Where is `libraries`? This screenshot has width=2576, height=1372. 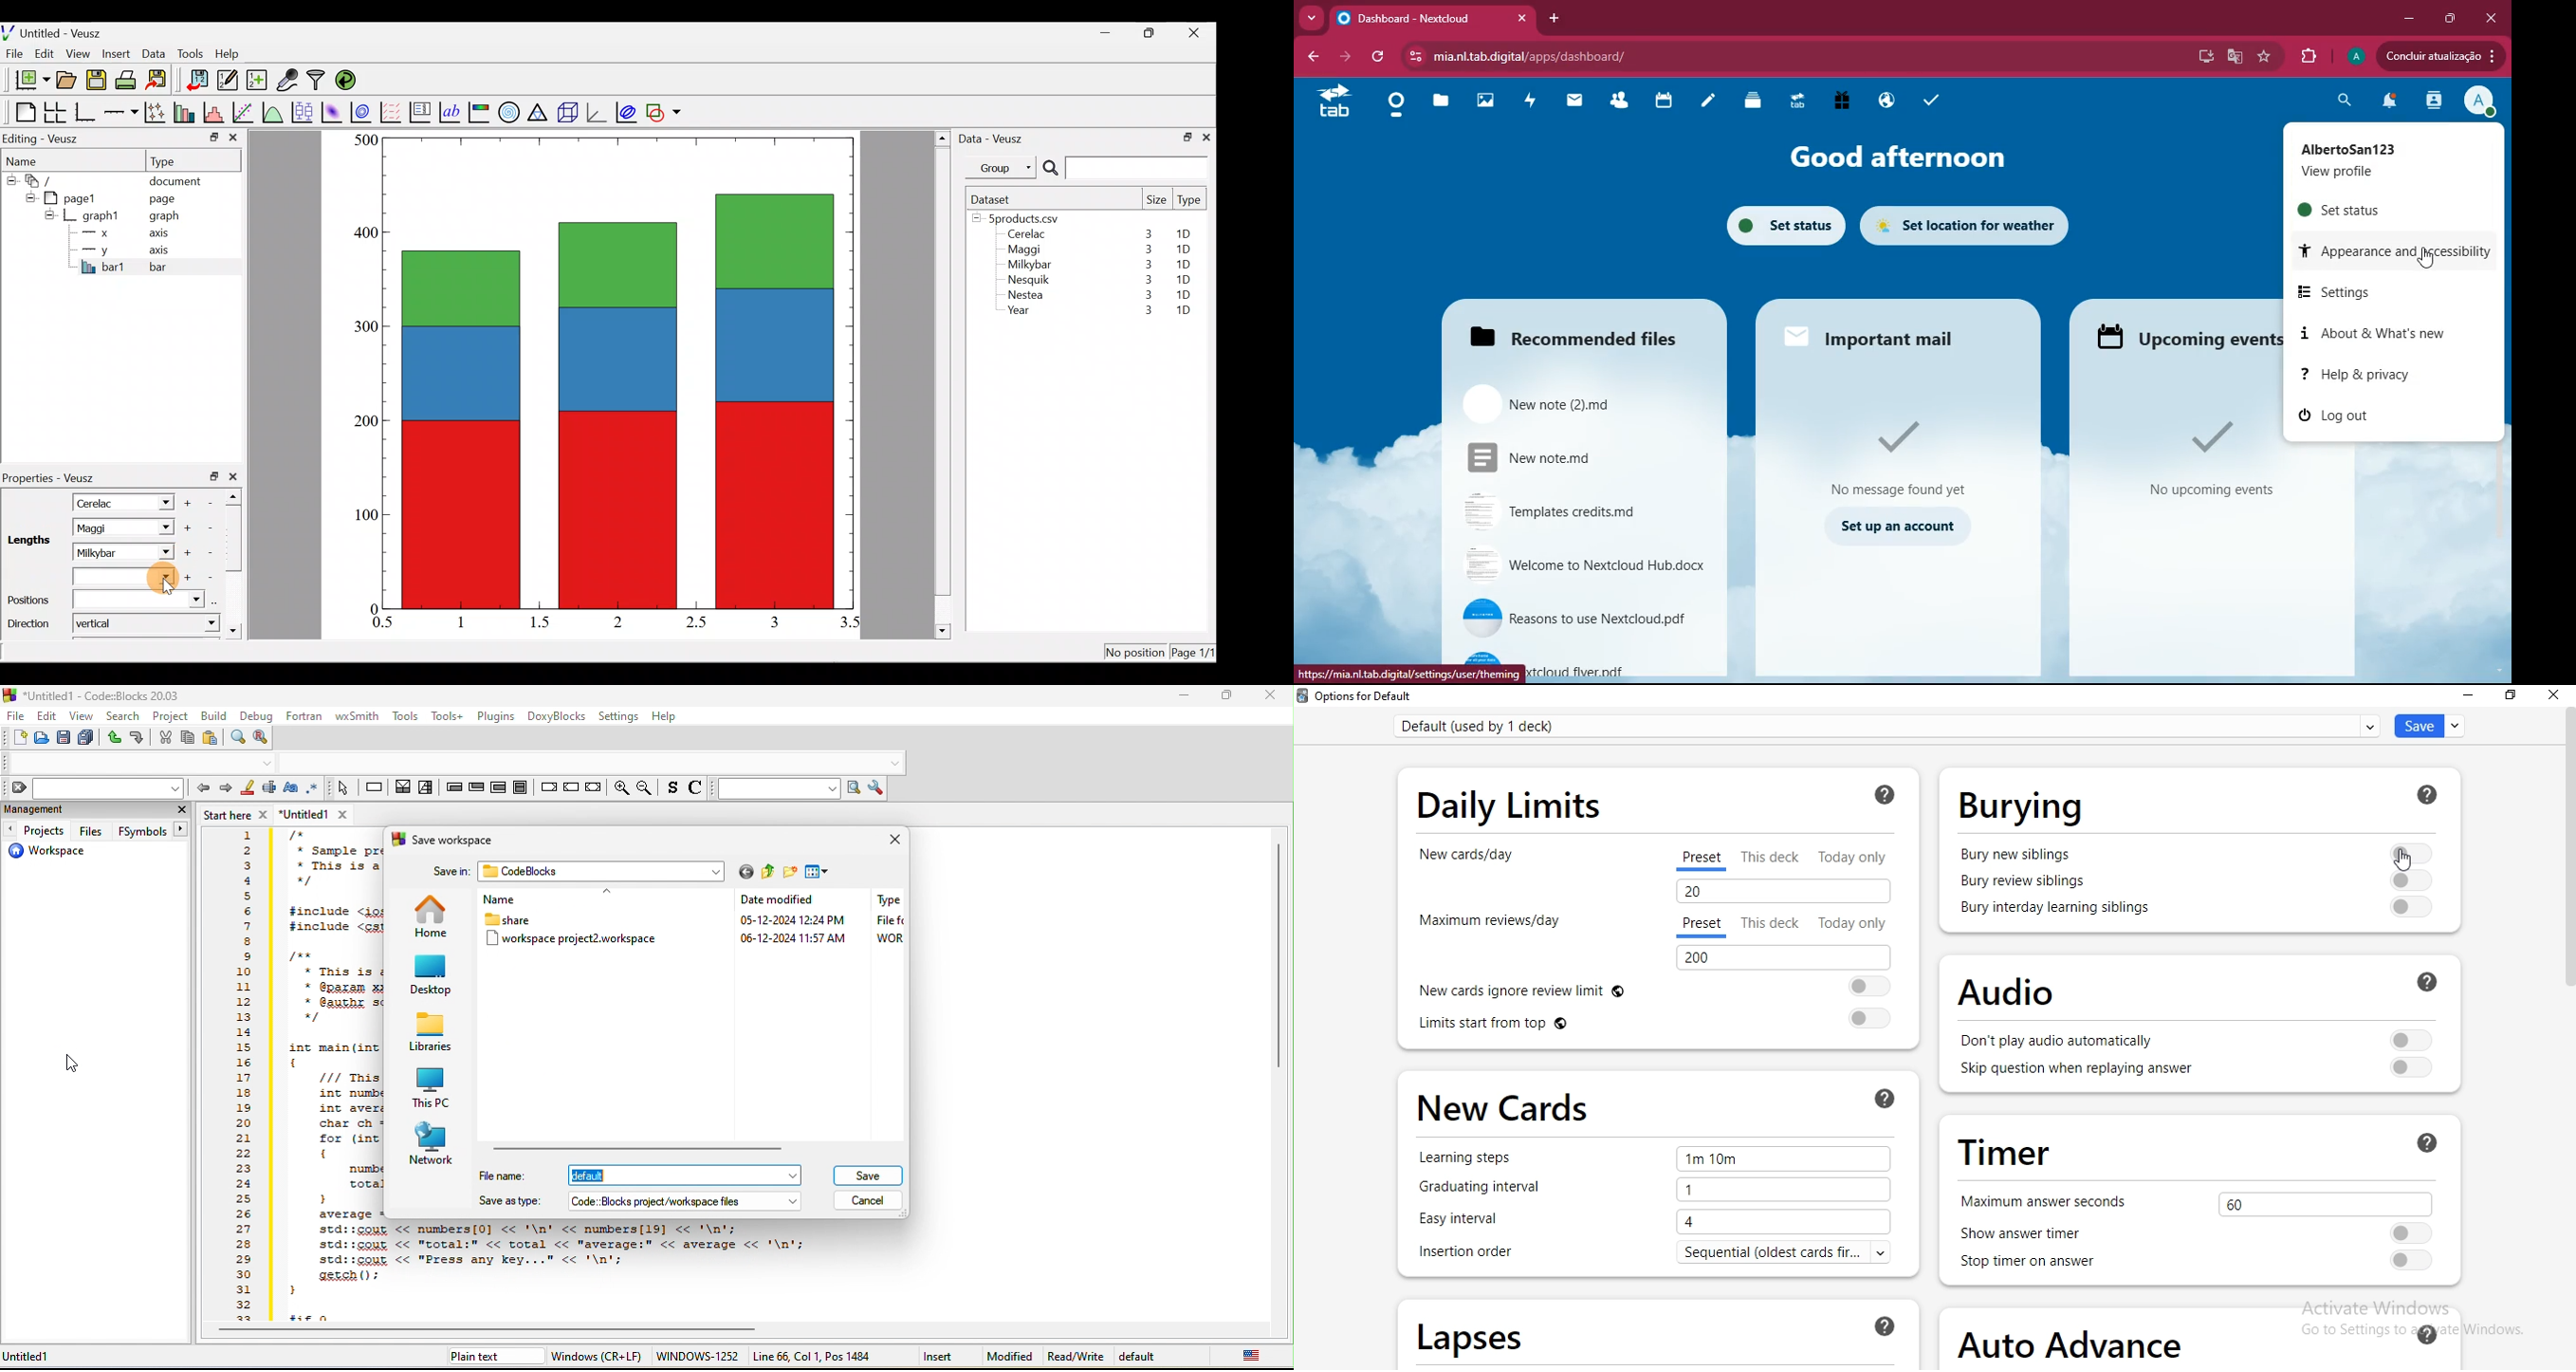
libraries is located at coordinates (430, 1034).